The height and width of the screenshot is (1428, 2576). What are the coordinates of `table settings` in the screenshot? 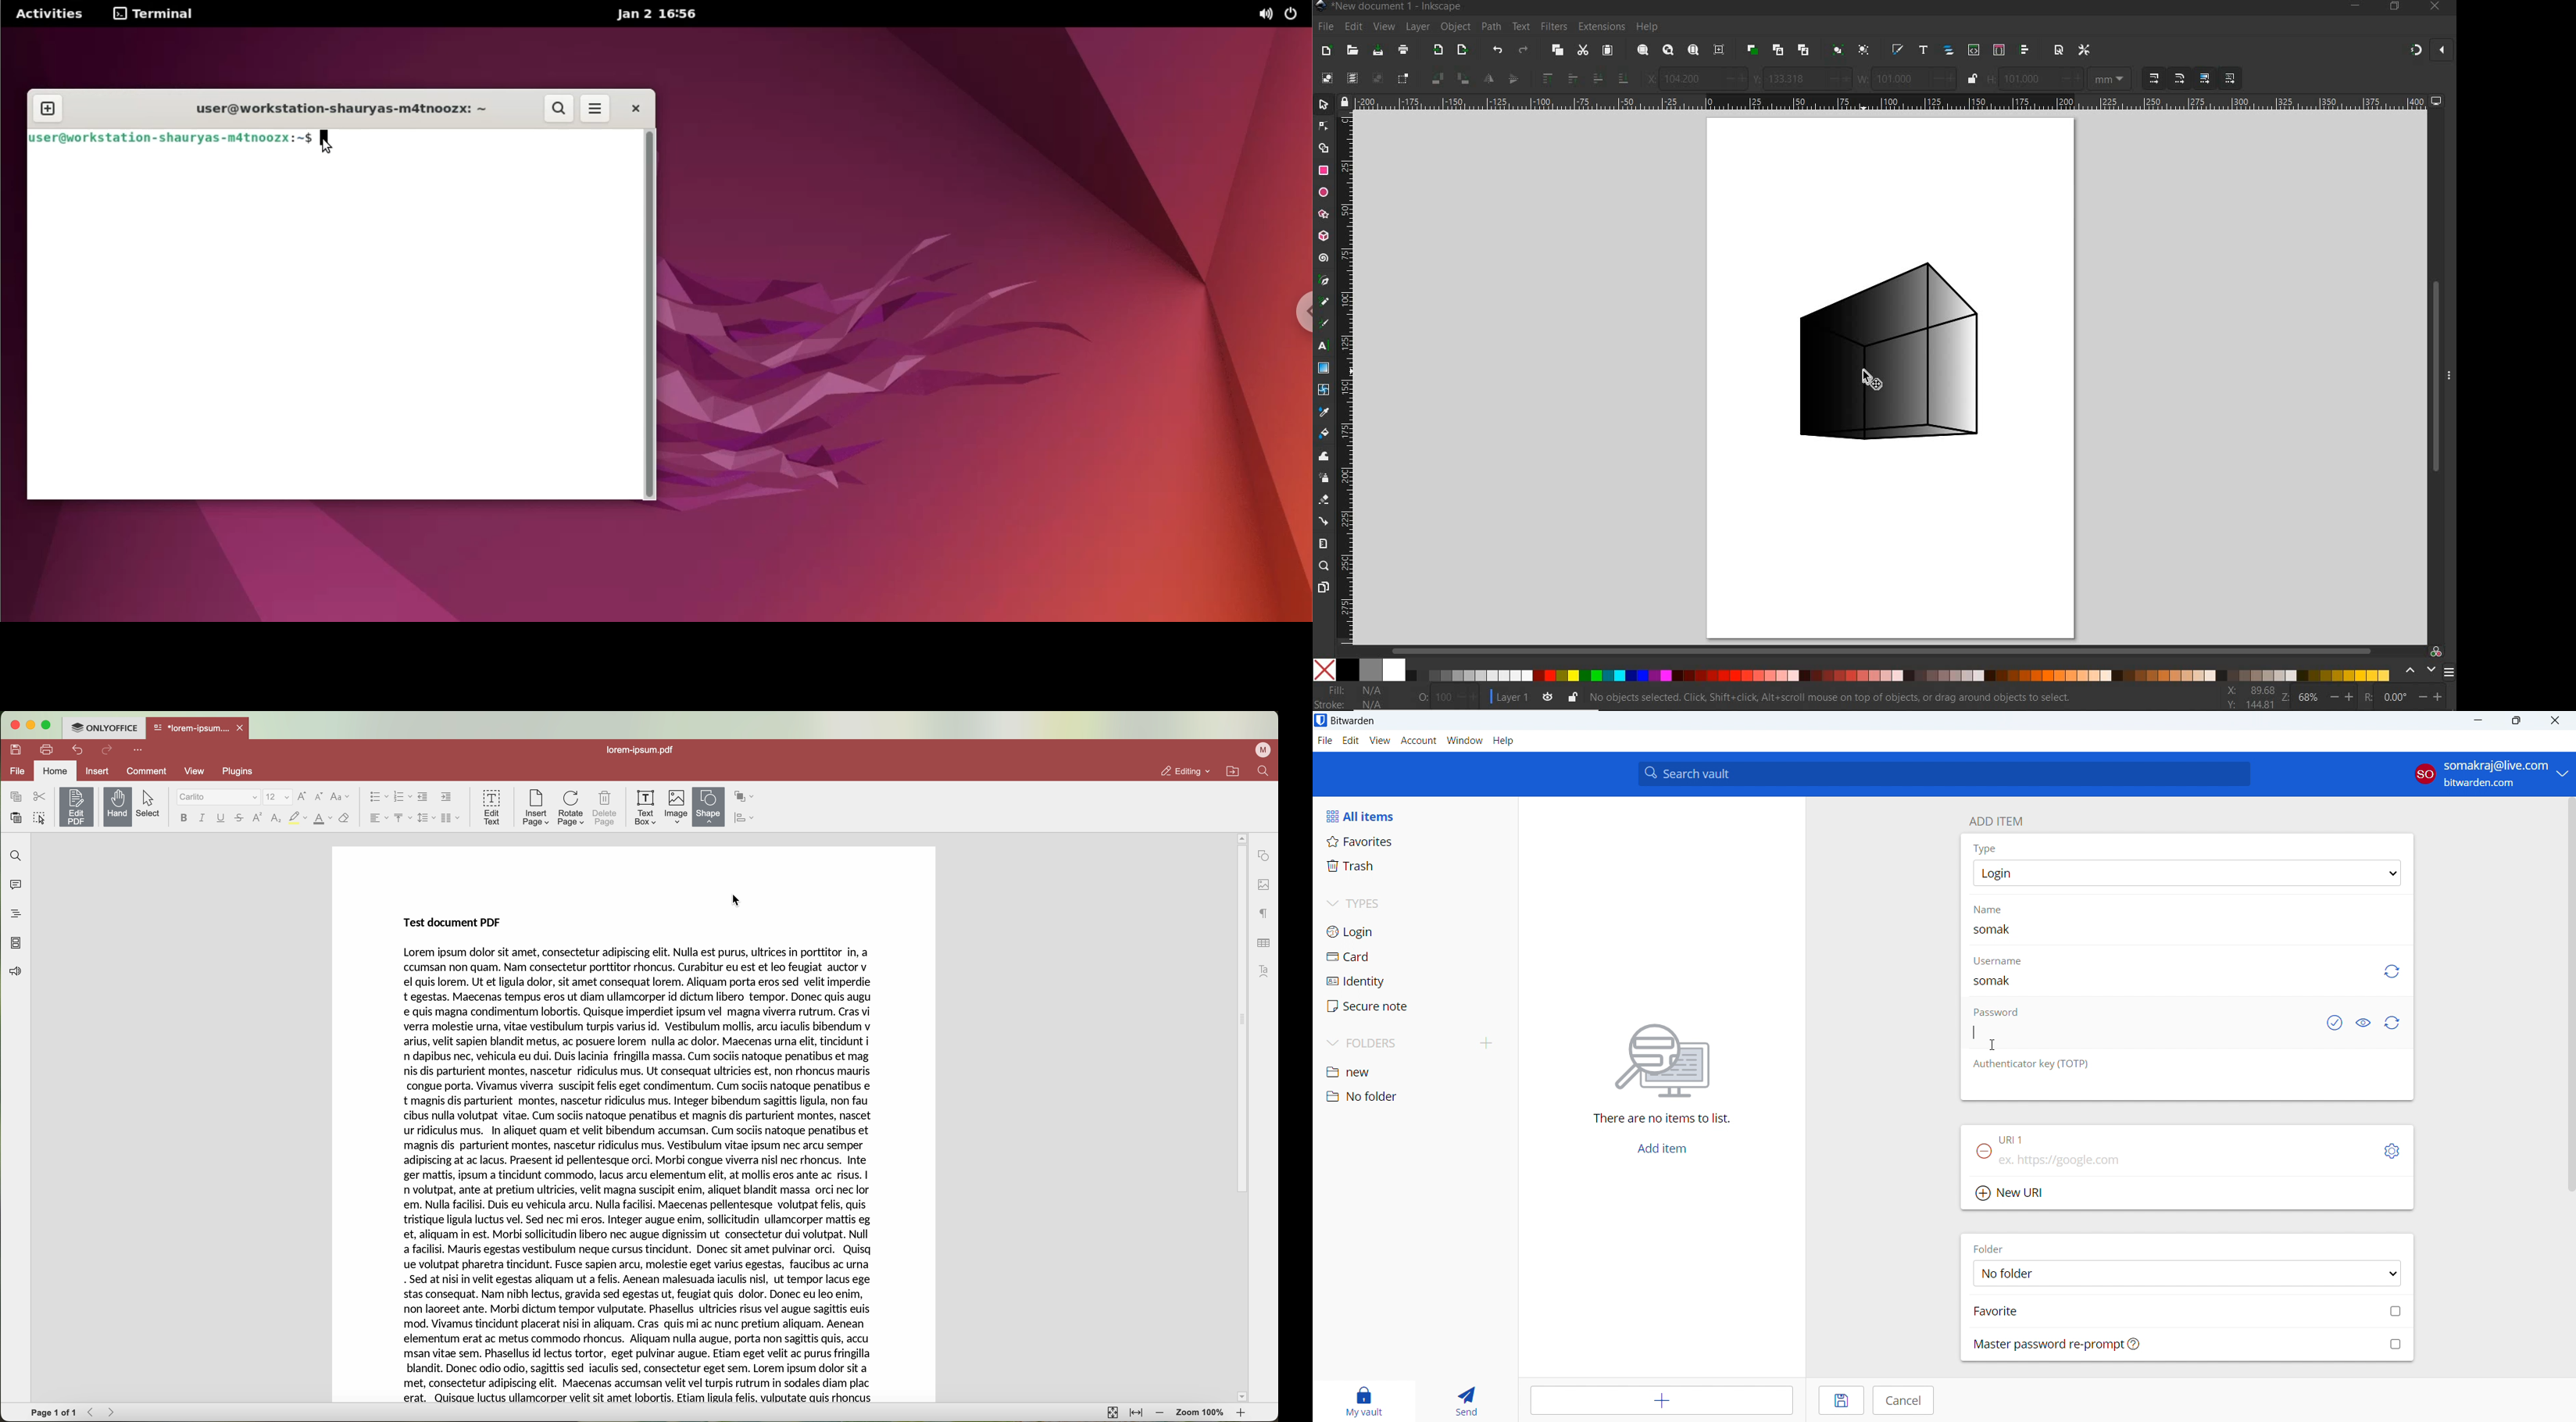 It's located at (1263, 942).